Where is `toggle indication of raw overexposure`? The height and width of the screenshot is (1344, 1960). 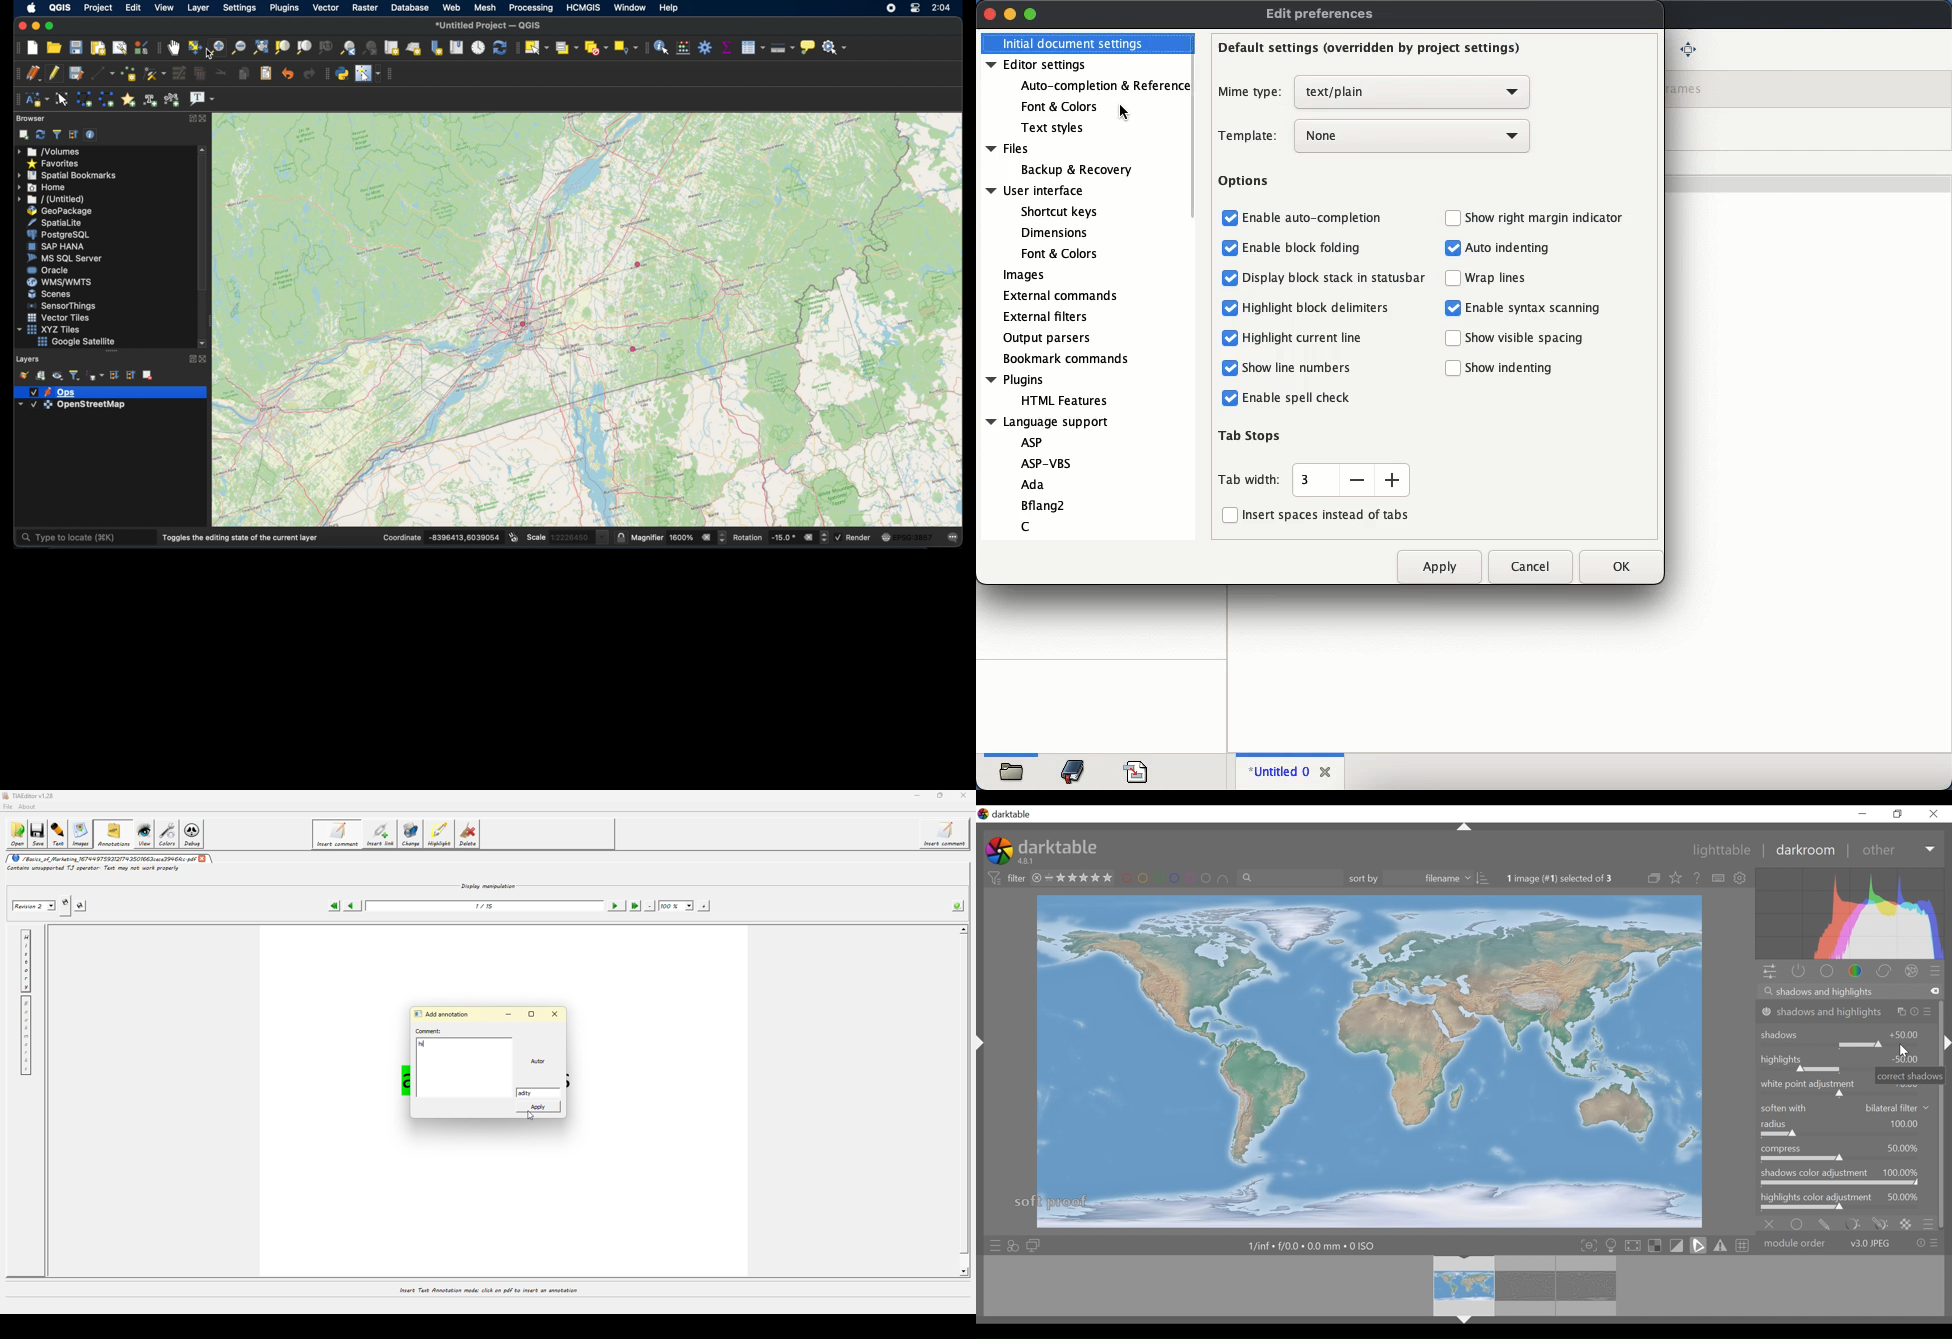
toggle indication of raw overexposure is located at coordinates (1657, 1246).